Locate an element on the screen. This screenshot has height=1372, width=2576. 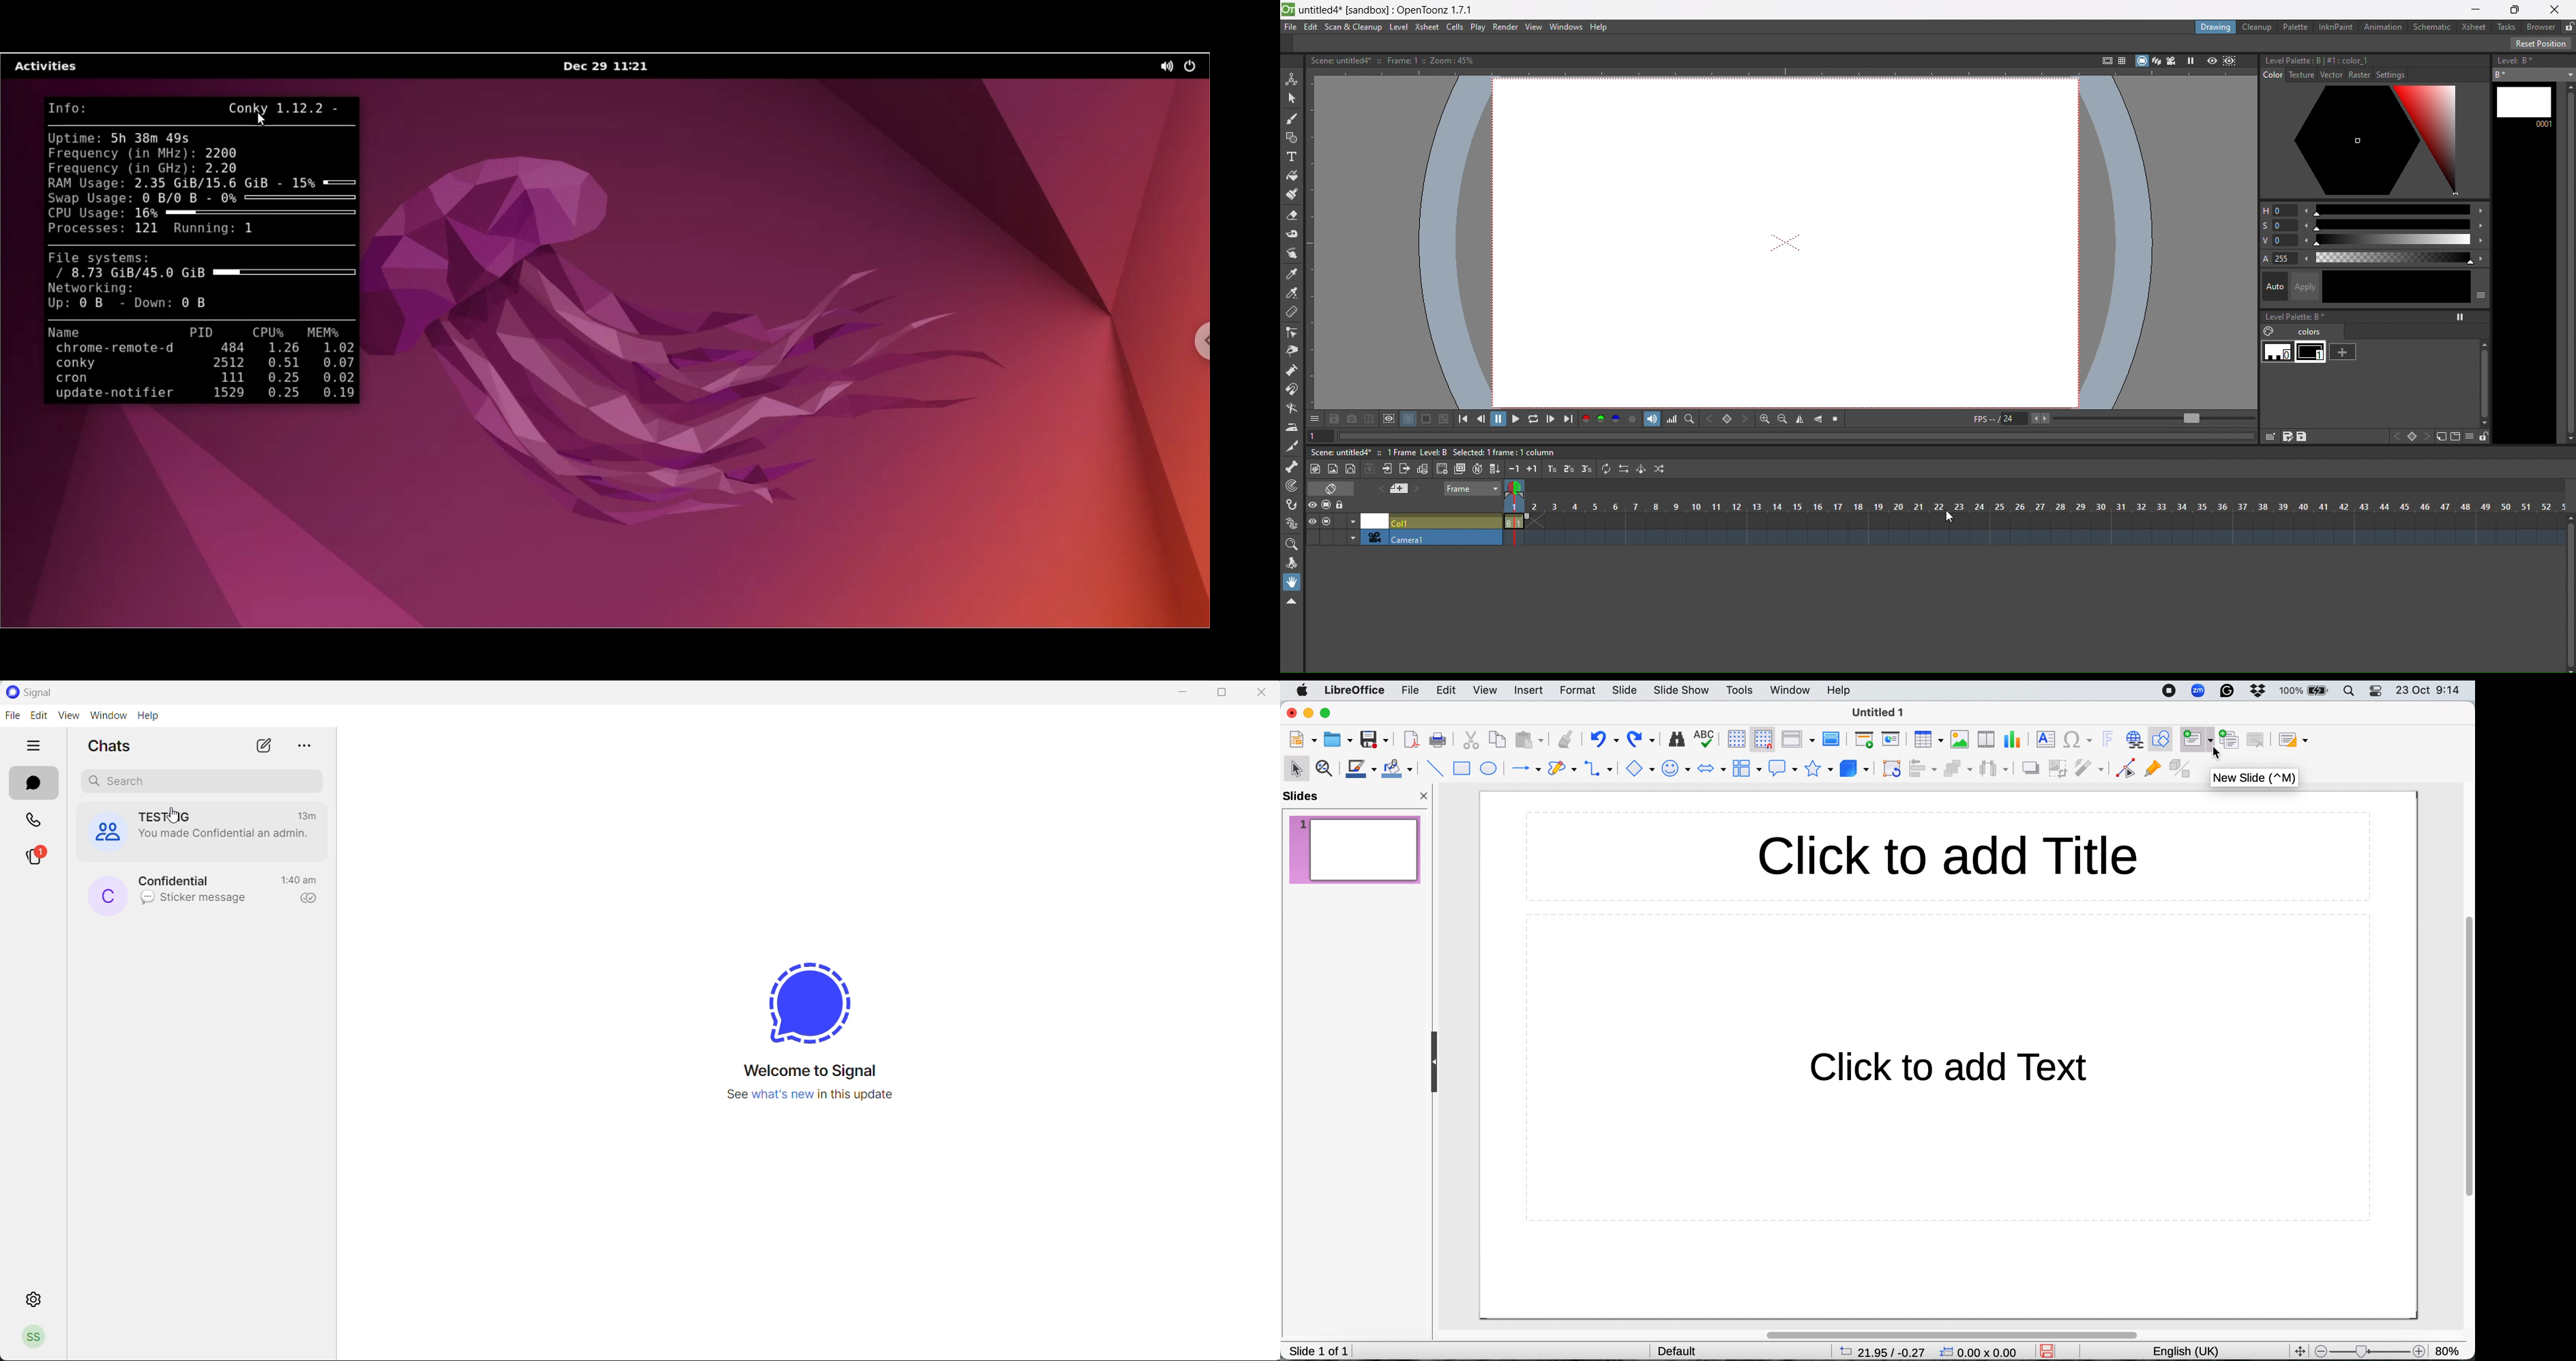
text is located at coordinates (1396, 60).